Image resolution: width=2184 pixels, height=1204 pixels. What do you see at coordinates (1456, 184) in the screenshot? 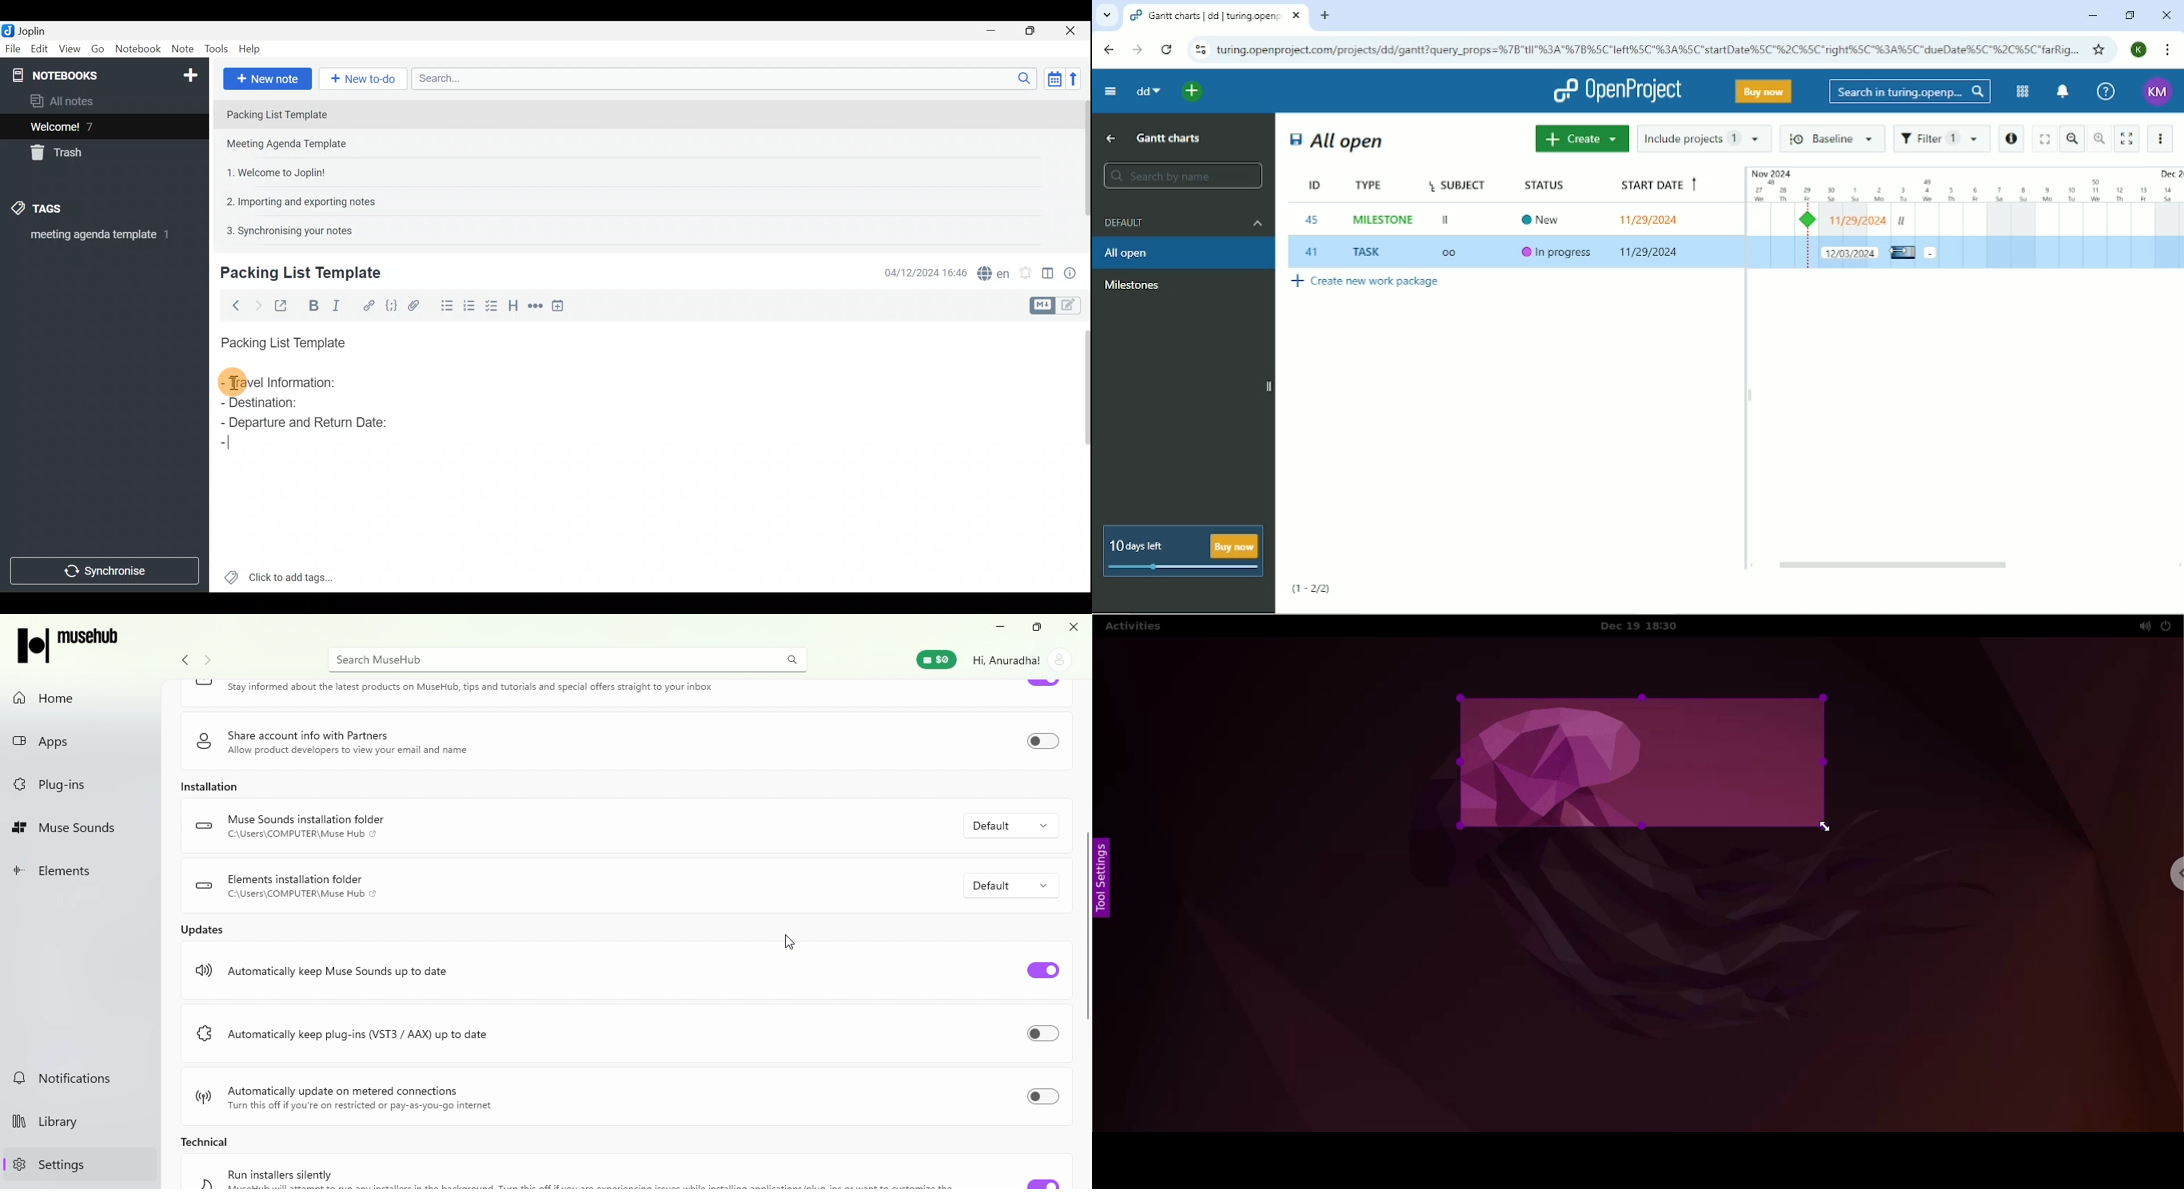
I see `Subject` at bounding box center [1456, 184].